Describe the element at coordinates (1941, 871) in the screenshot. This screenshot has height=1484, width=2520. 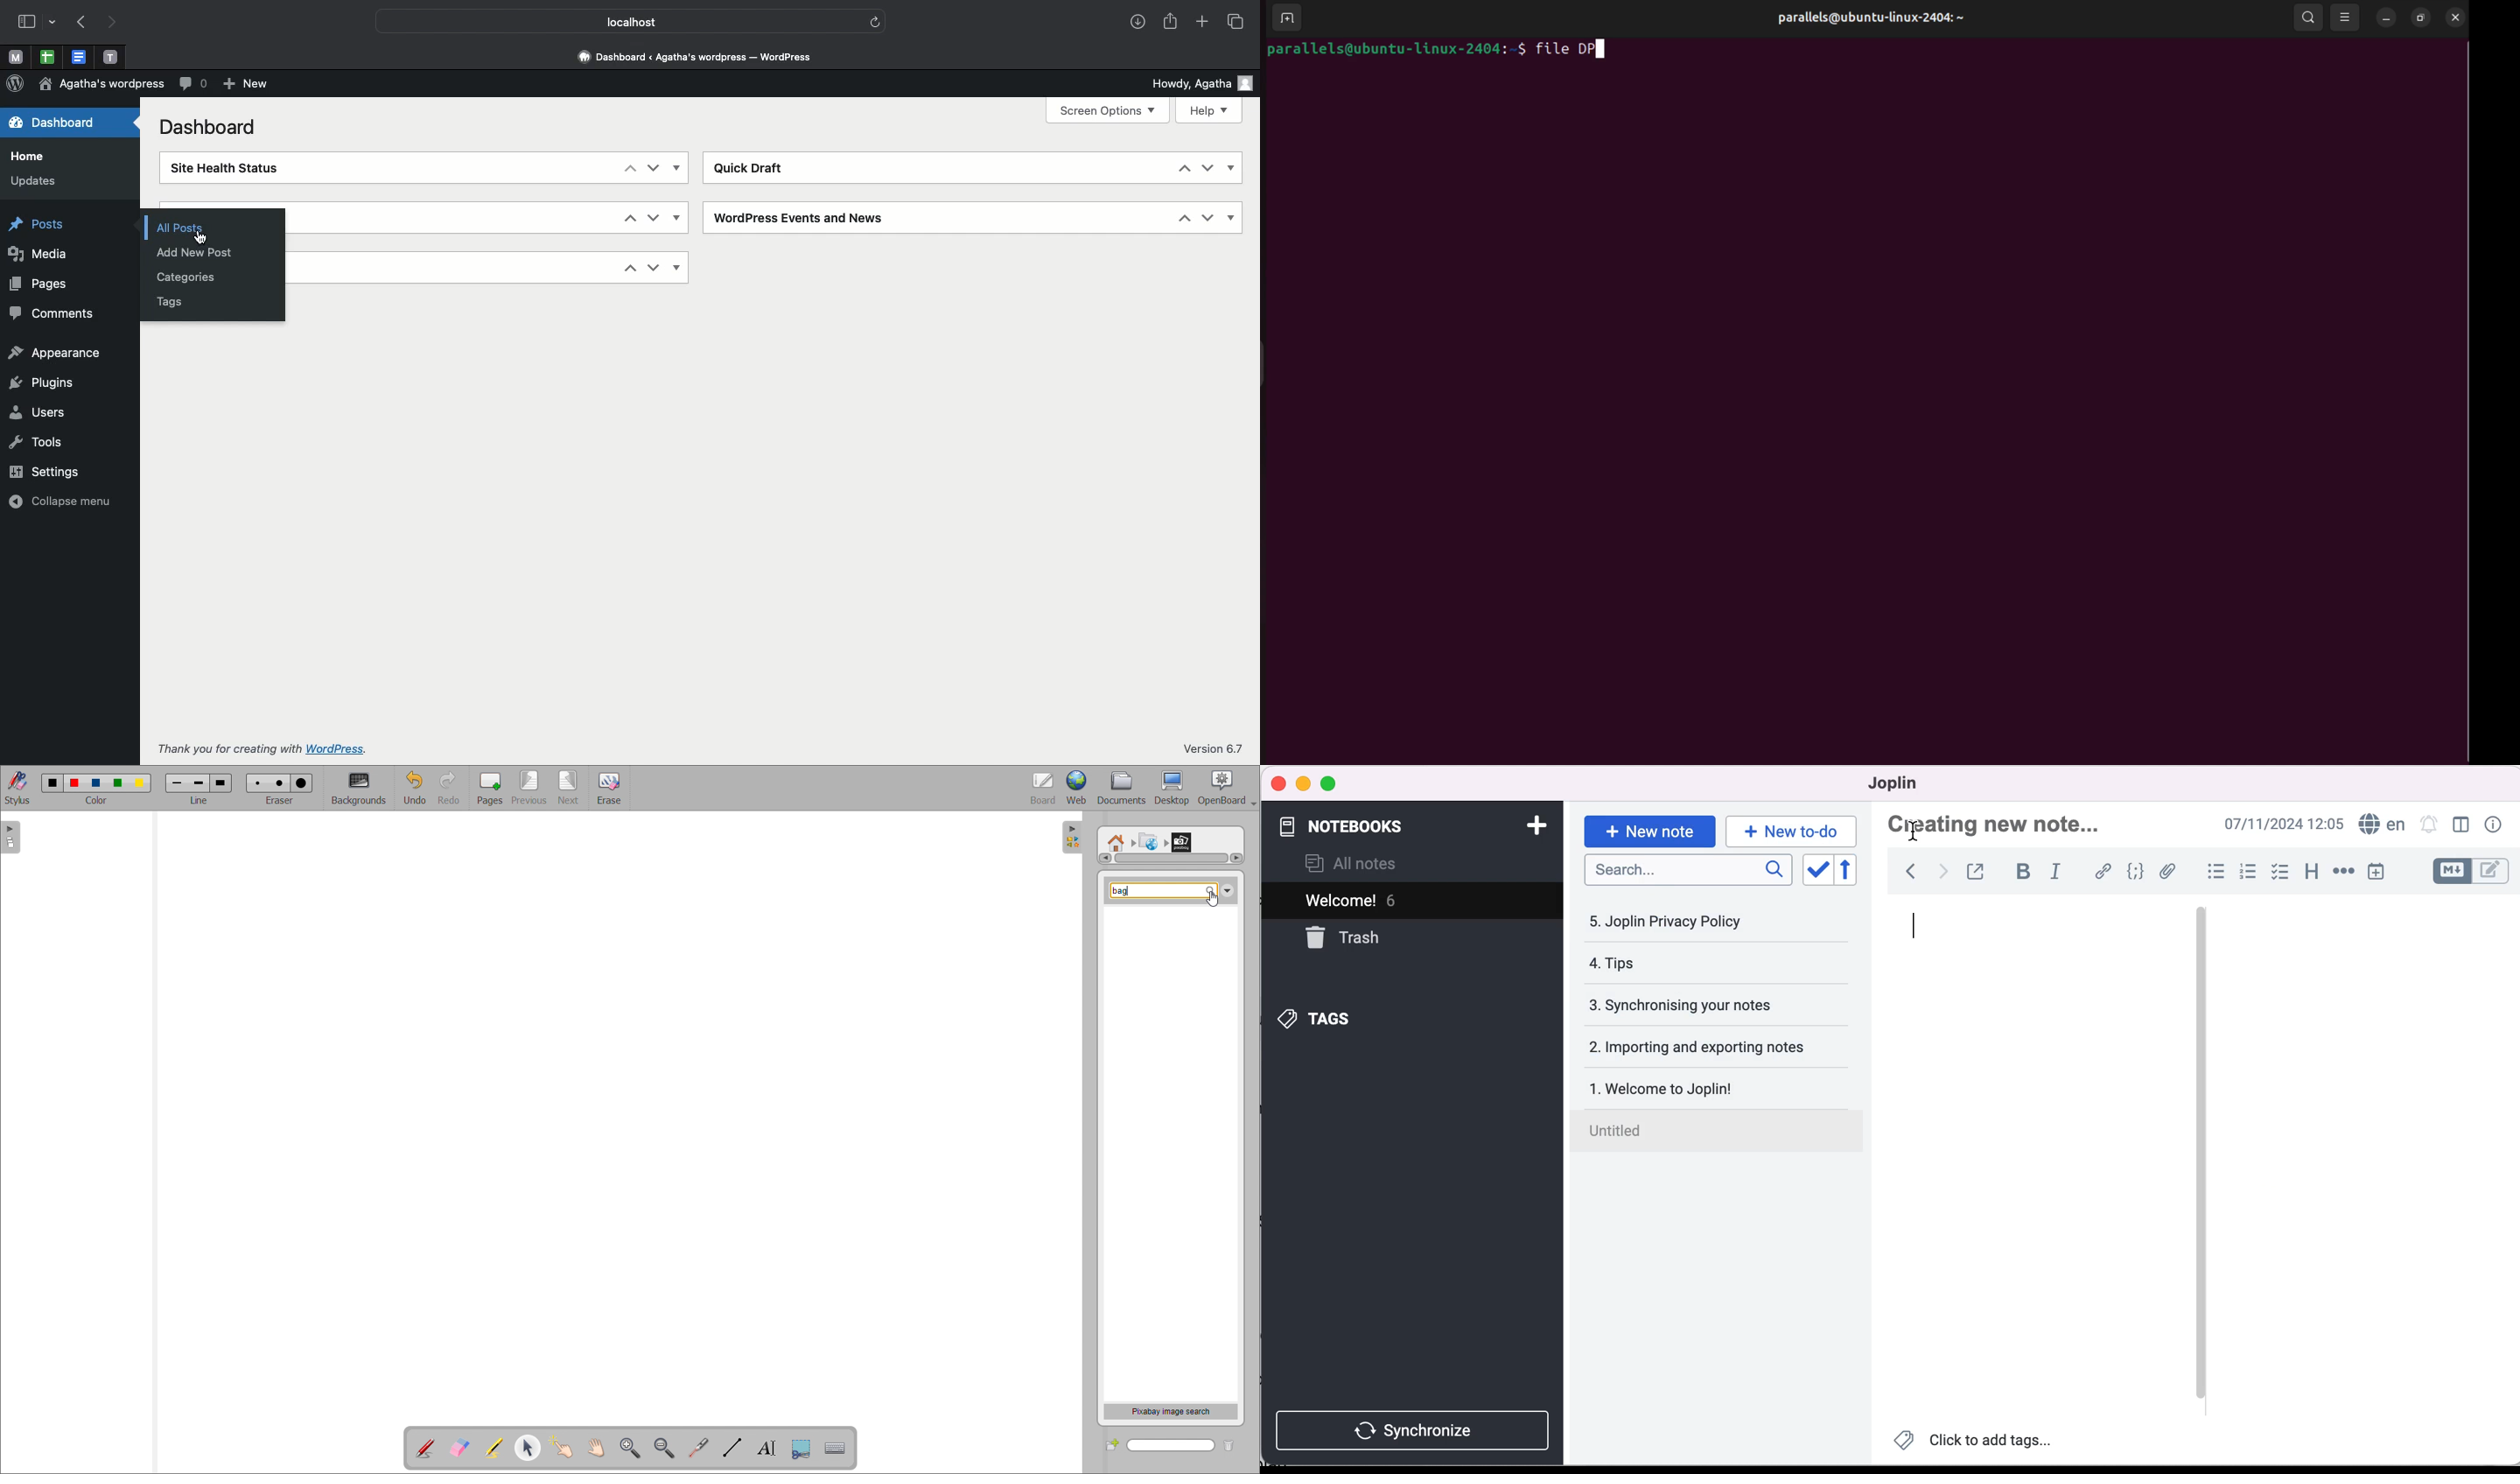
I see `forward` at that location.